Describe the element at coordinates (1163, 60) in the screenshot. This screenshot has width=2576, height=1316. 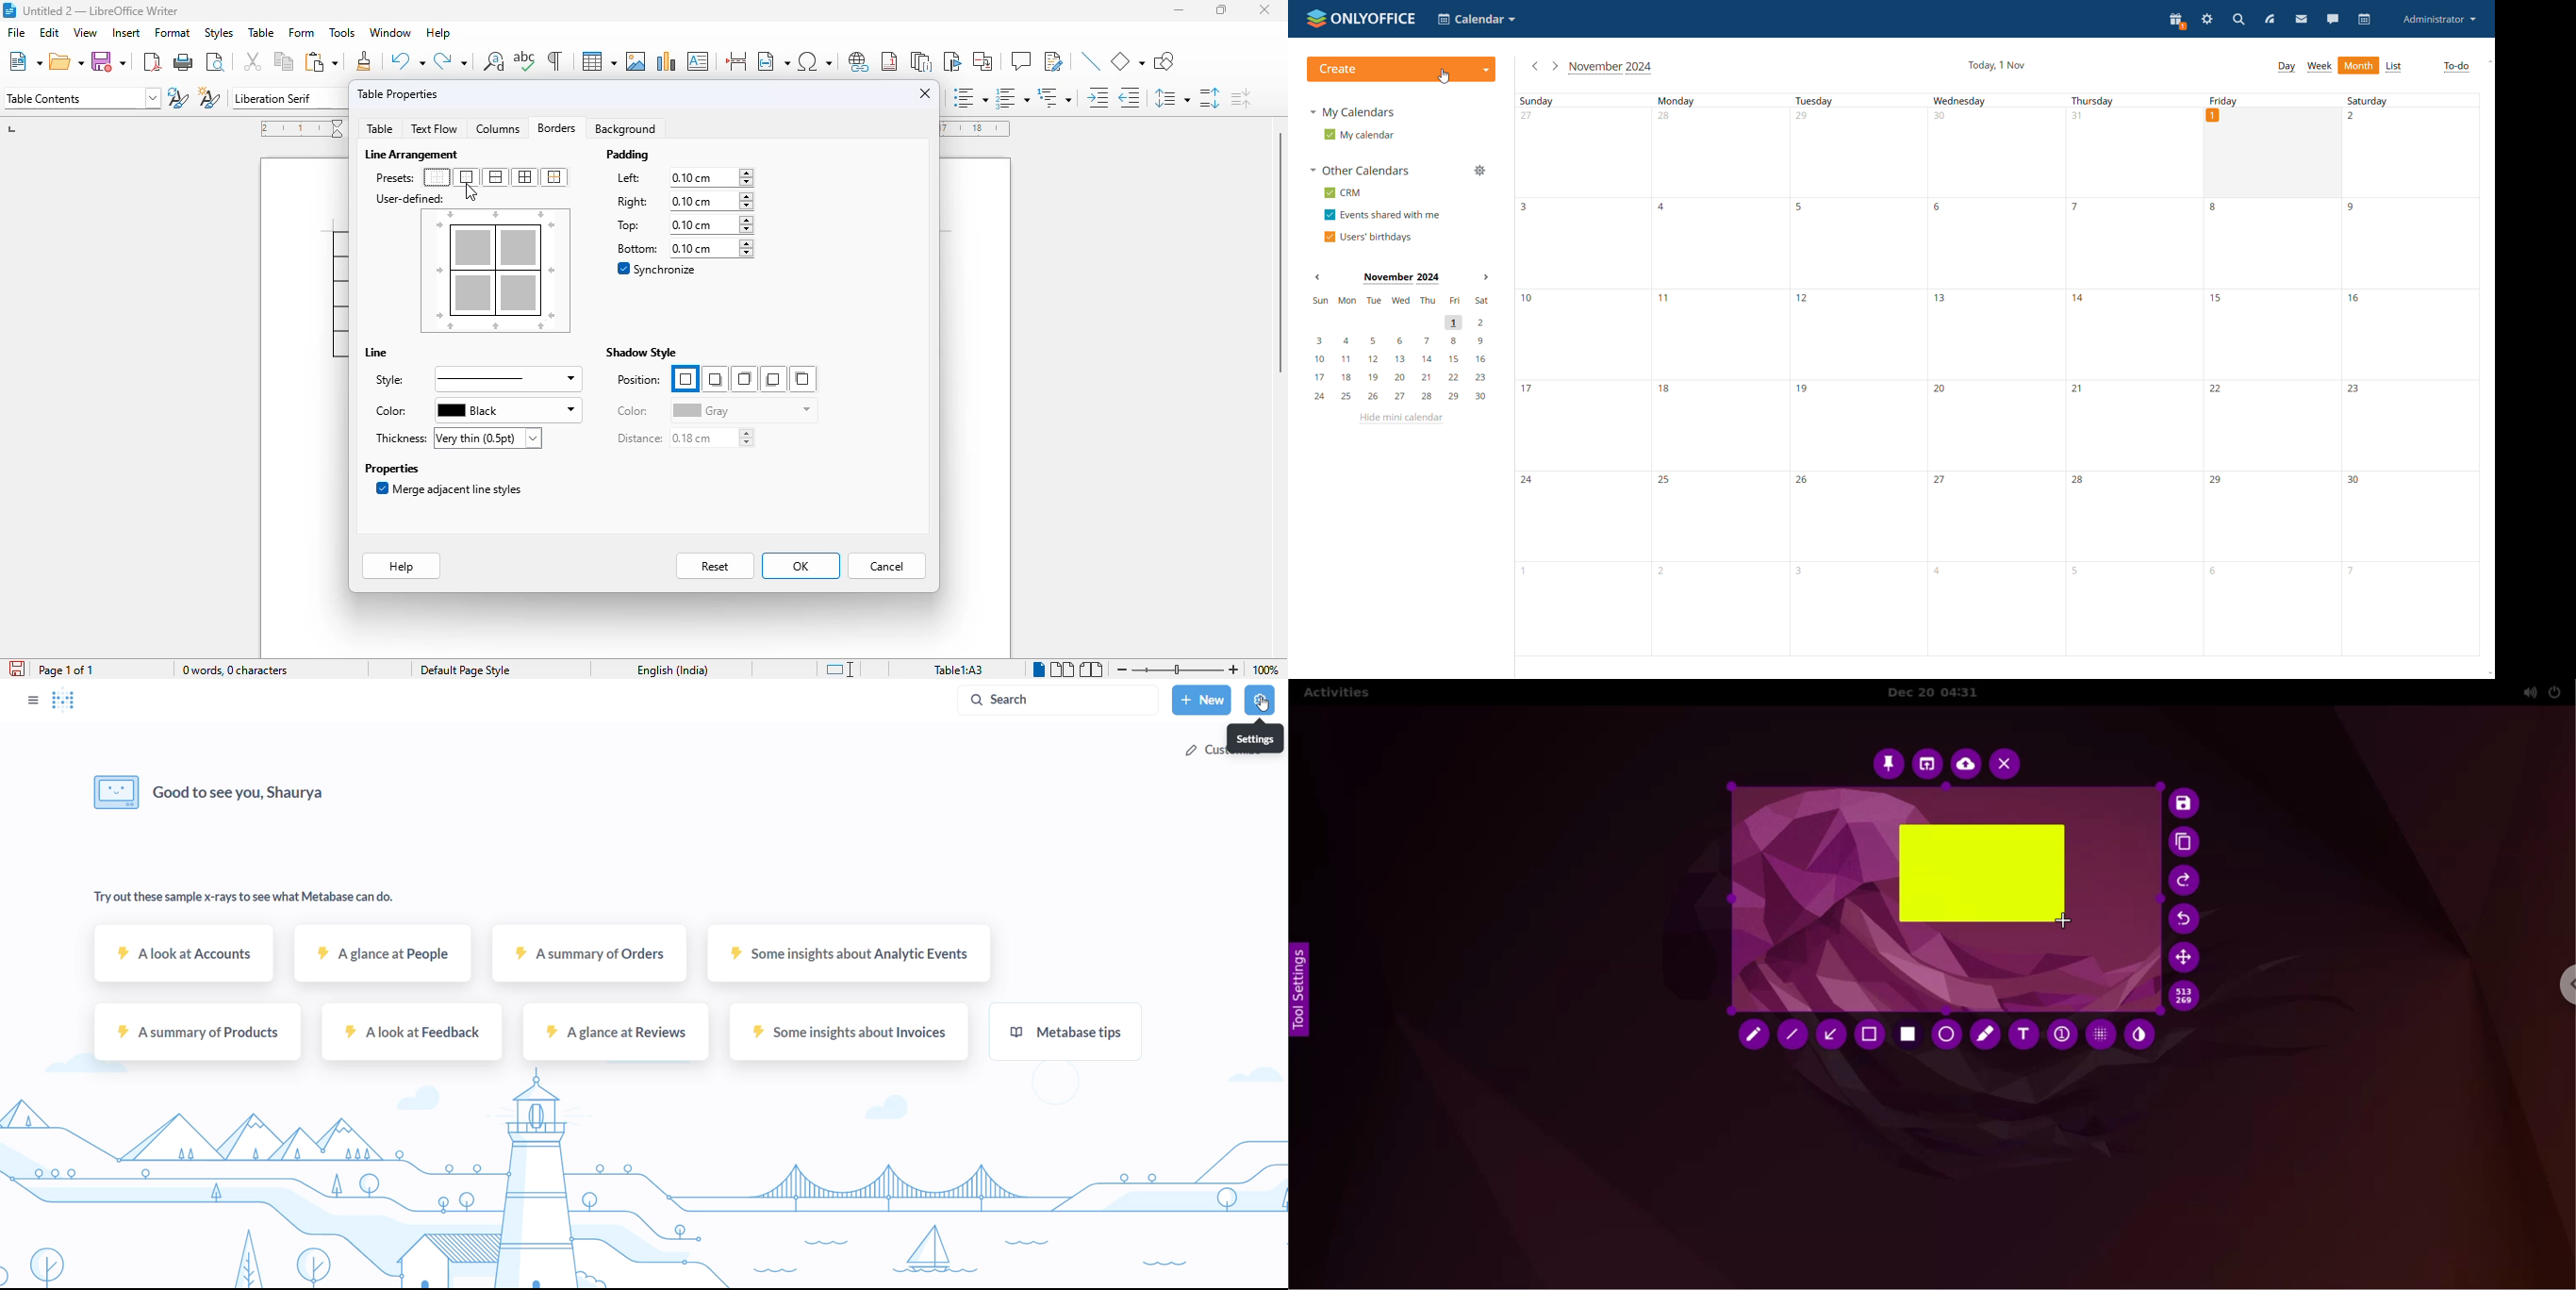
I see `show draw functions` at that location.